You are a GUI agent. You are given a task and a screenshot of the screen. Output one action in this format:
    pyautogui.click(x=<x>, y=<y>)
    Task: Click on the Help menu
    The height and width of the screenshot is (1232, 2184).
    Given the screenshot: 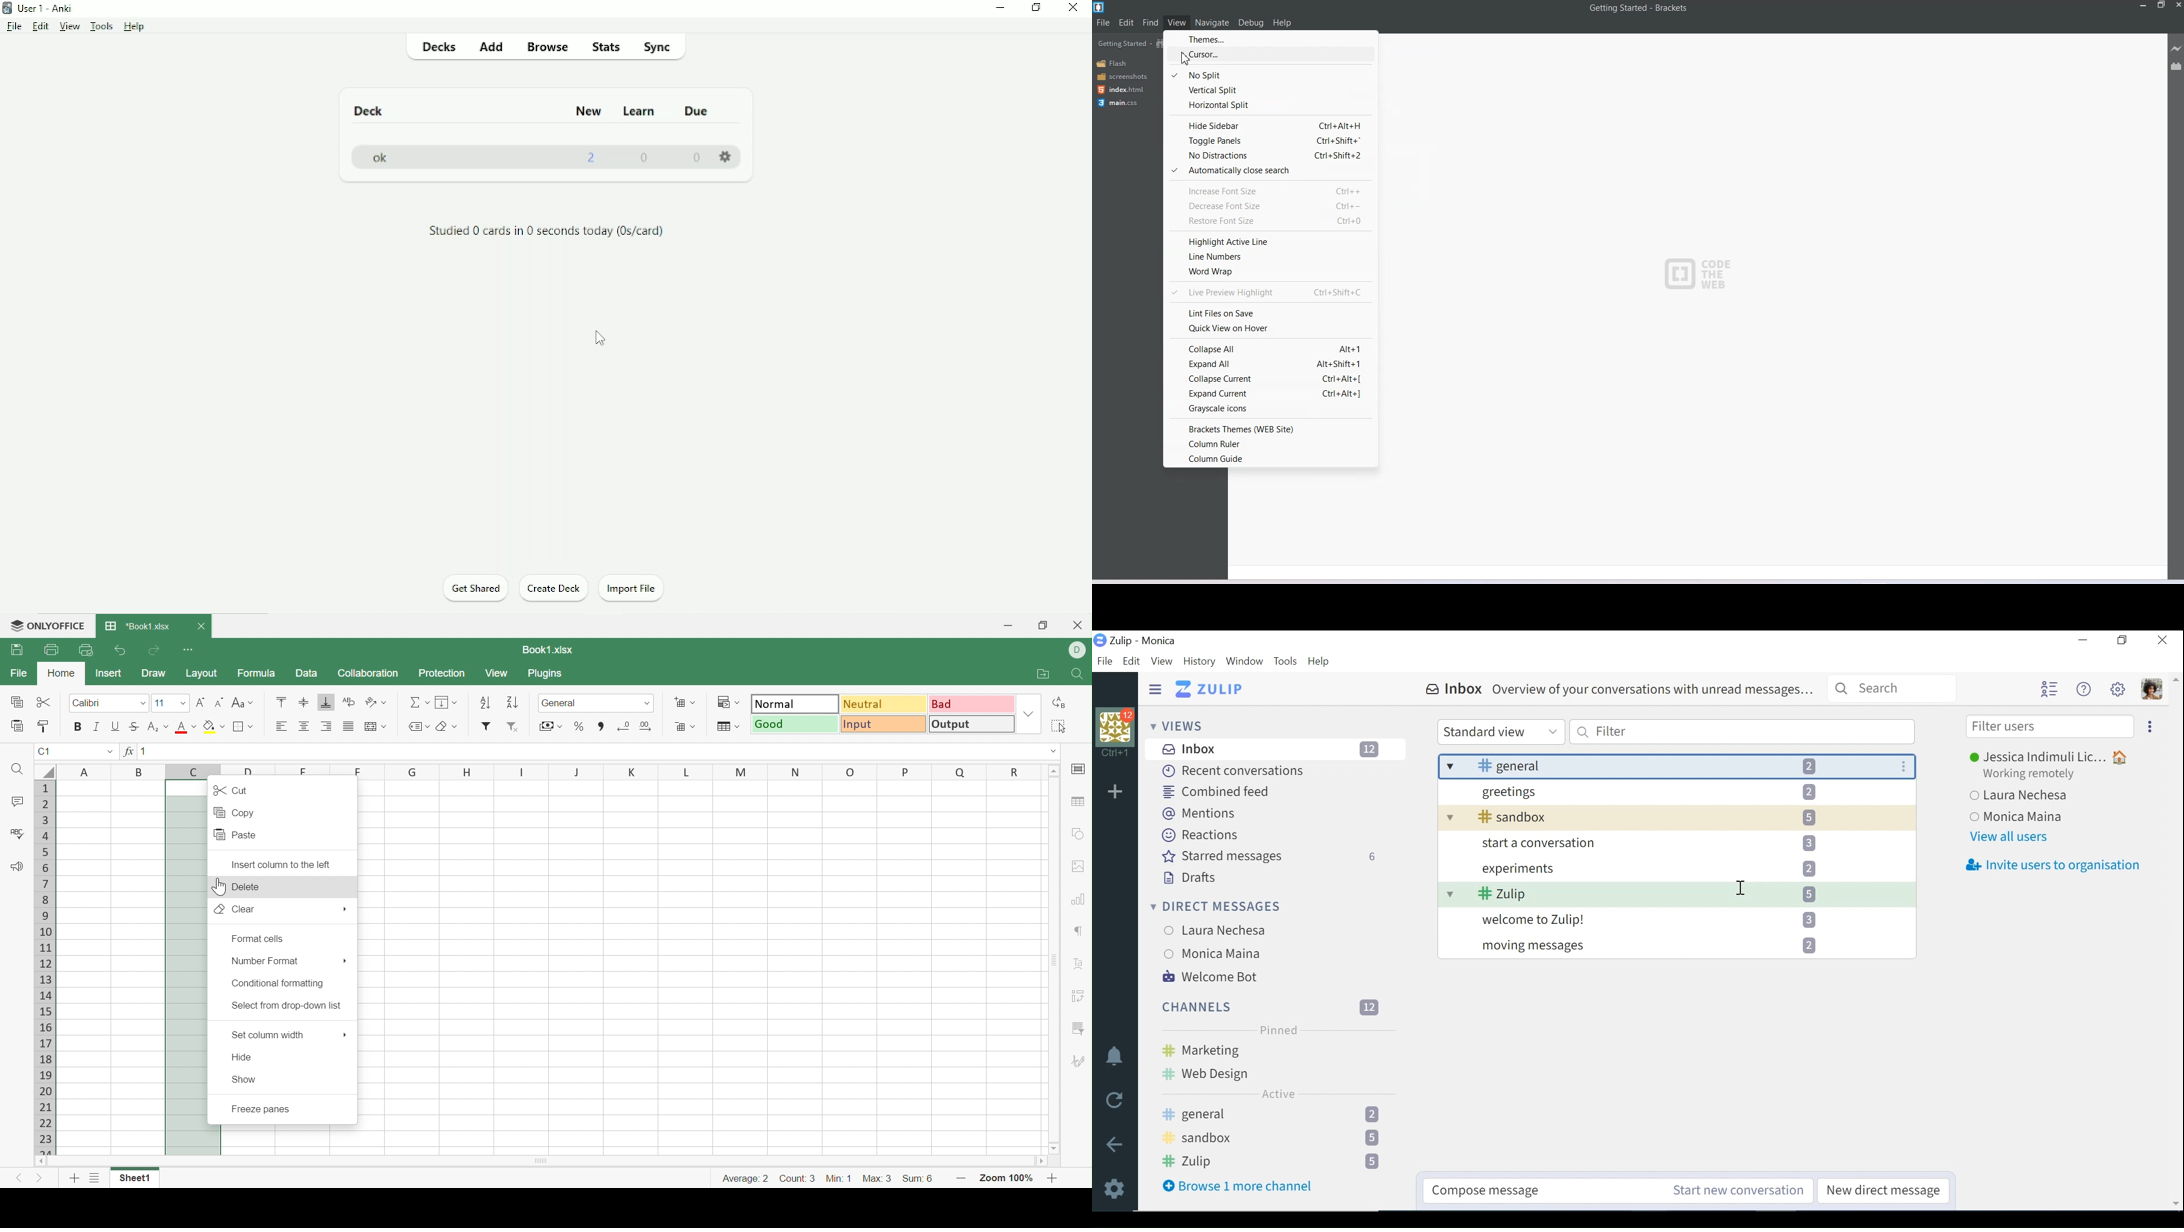 What is the action you would take?
    pyautogui.click(x=2084, y=689)
    